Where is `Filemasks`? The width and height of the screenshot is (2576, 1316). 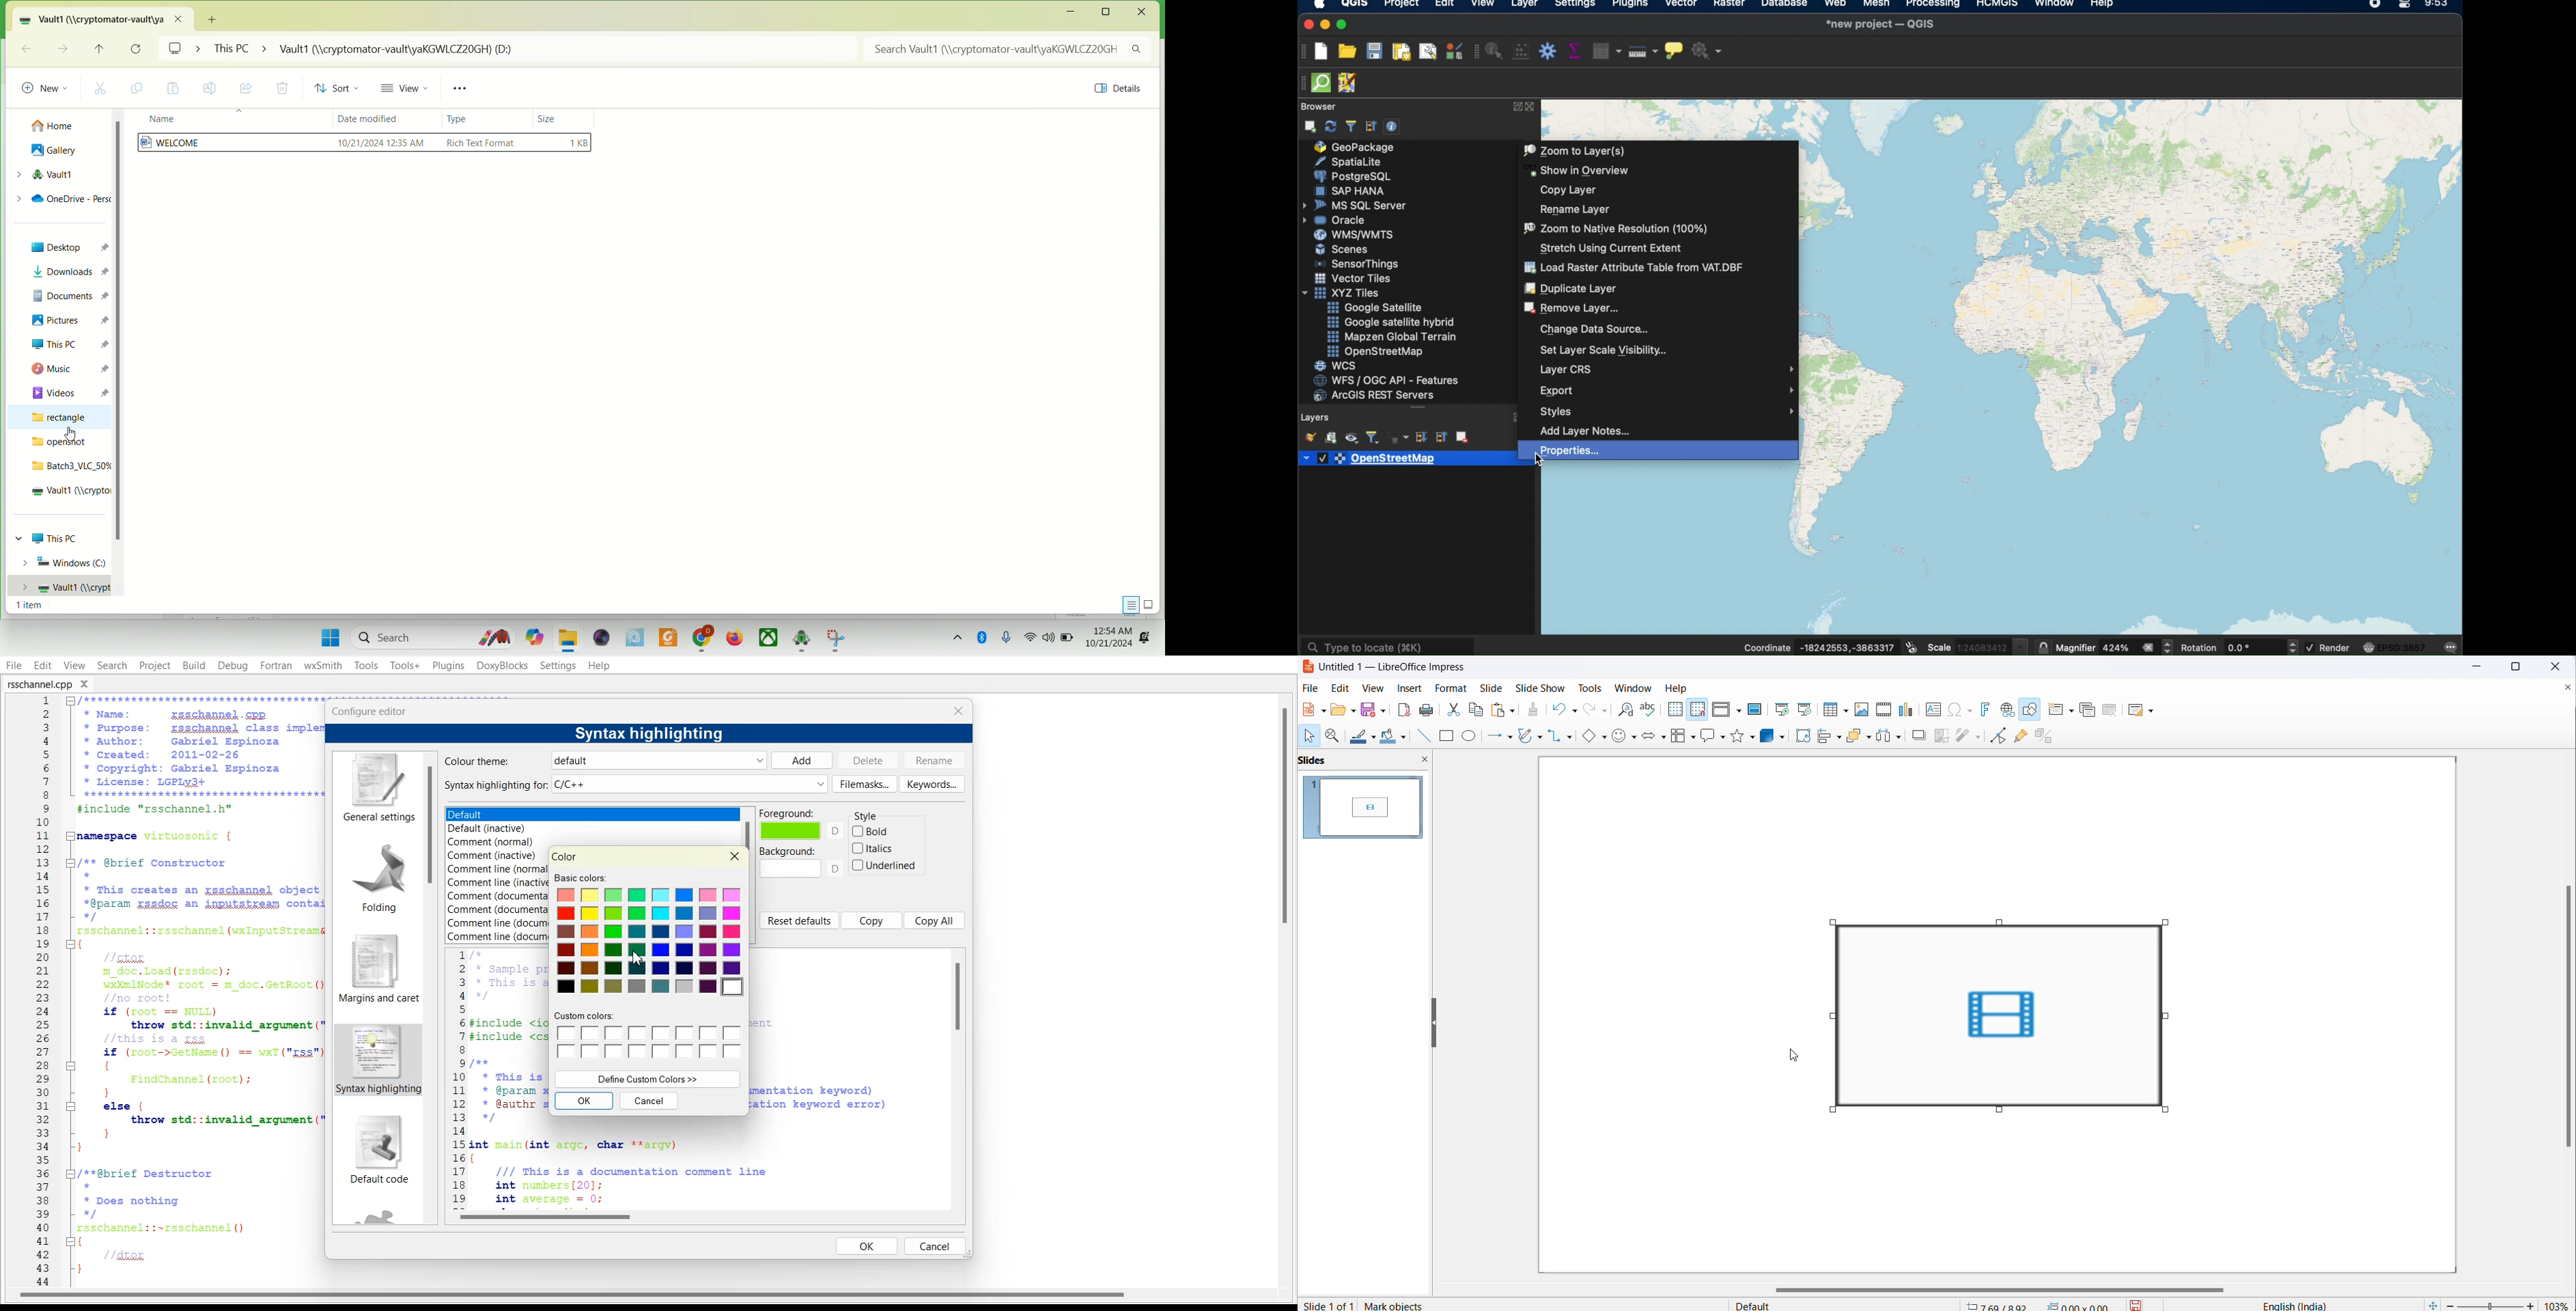 Filemasks is located at coordinates (864, 784).